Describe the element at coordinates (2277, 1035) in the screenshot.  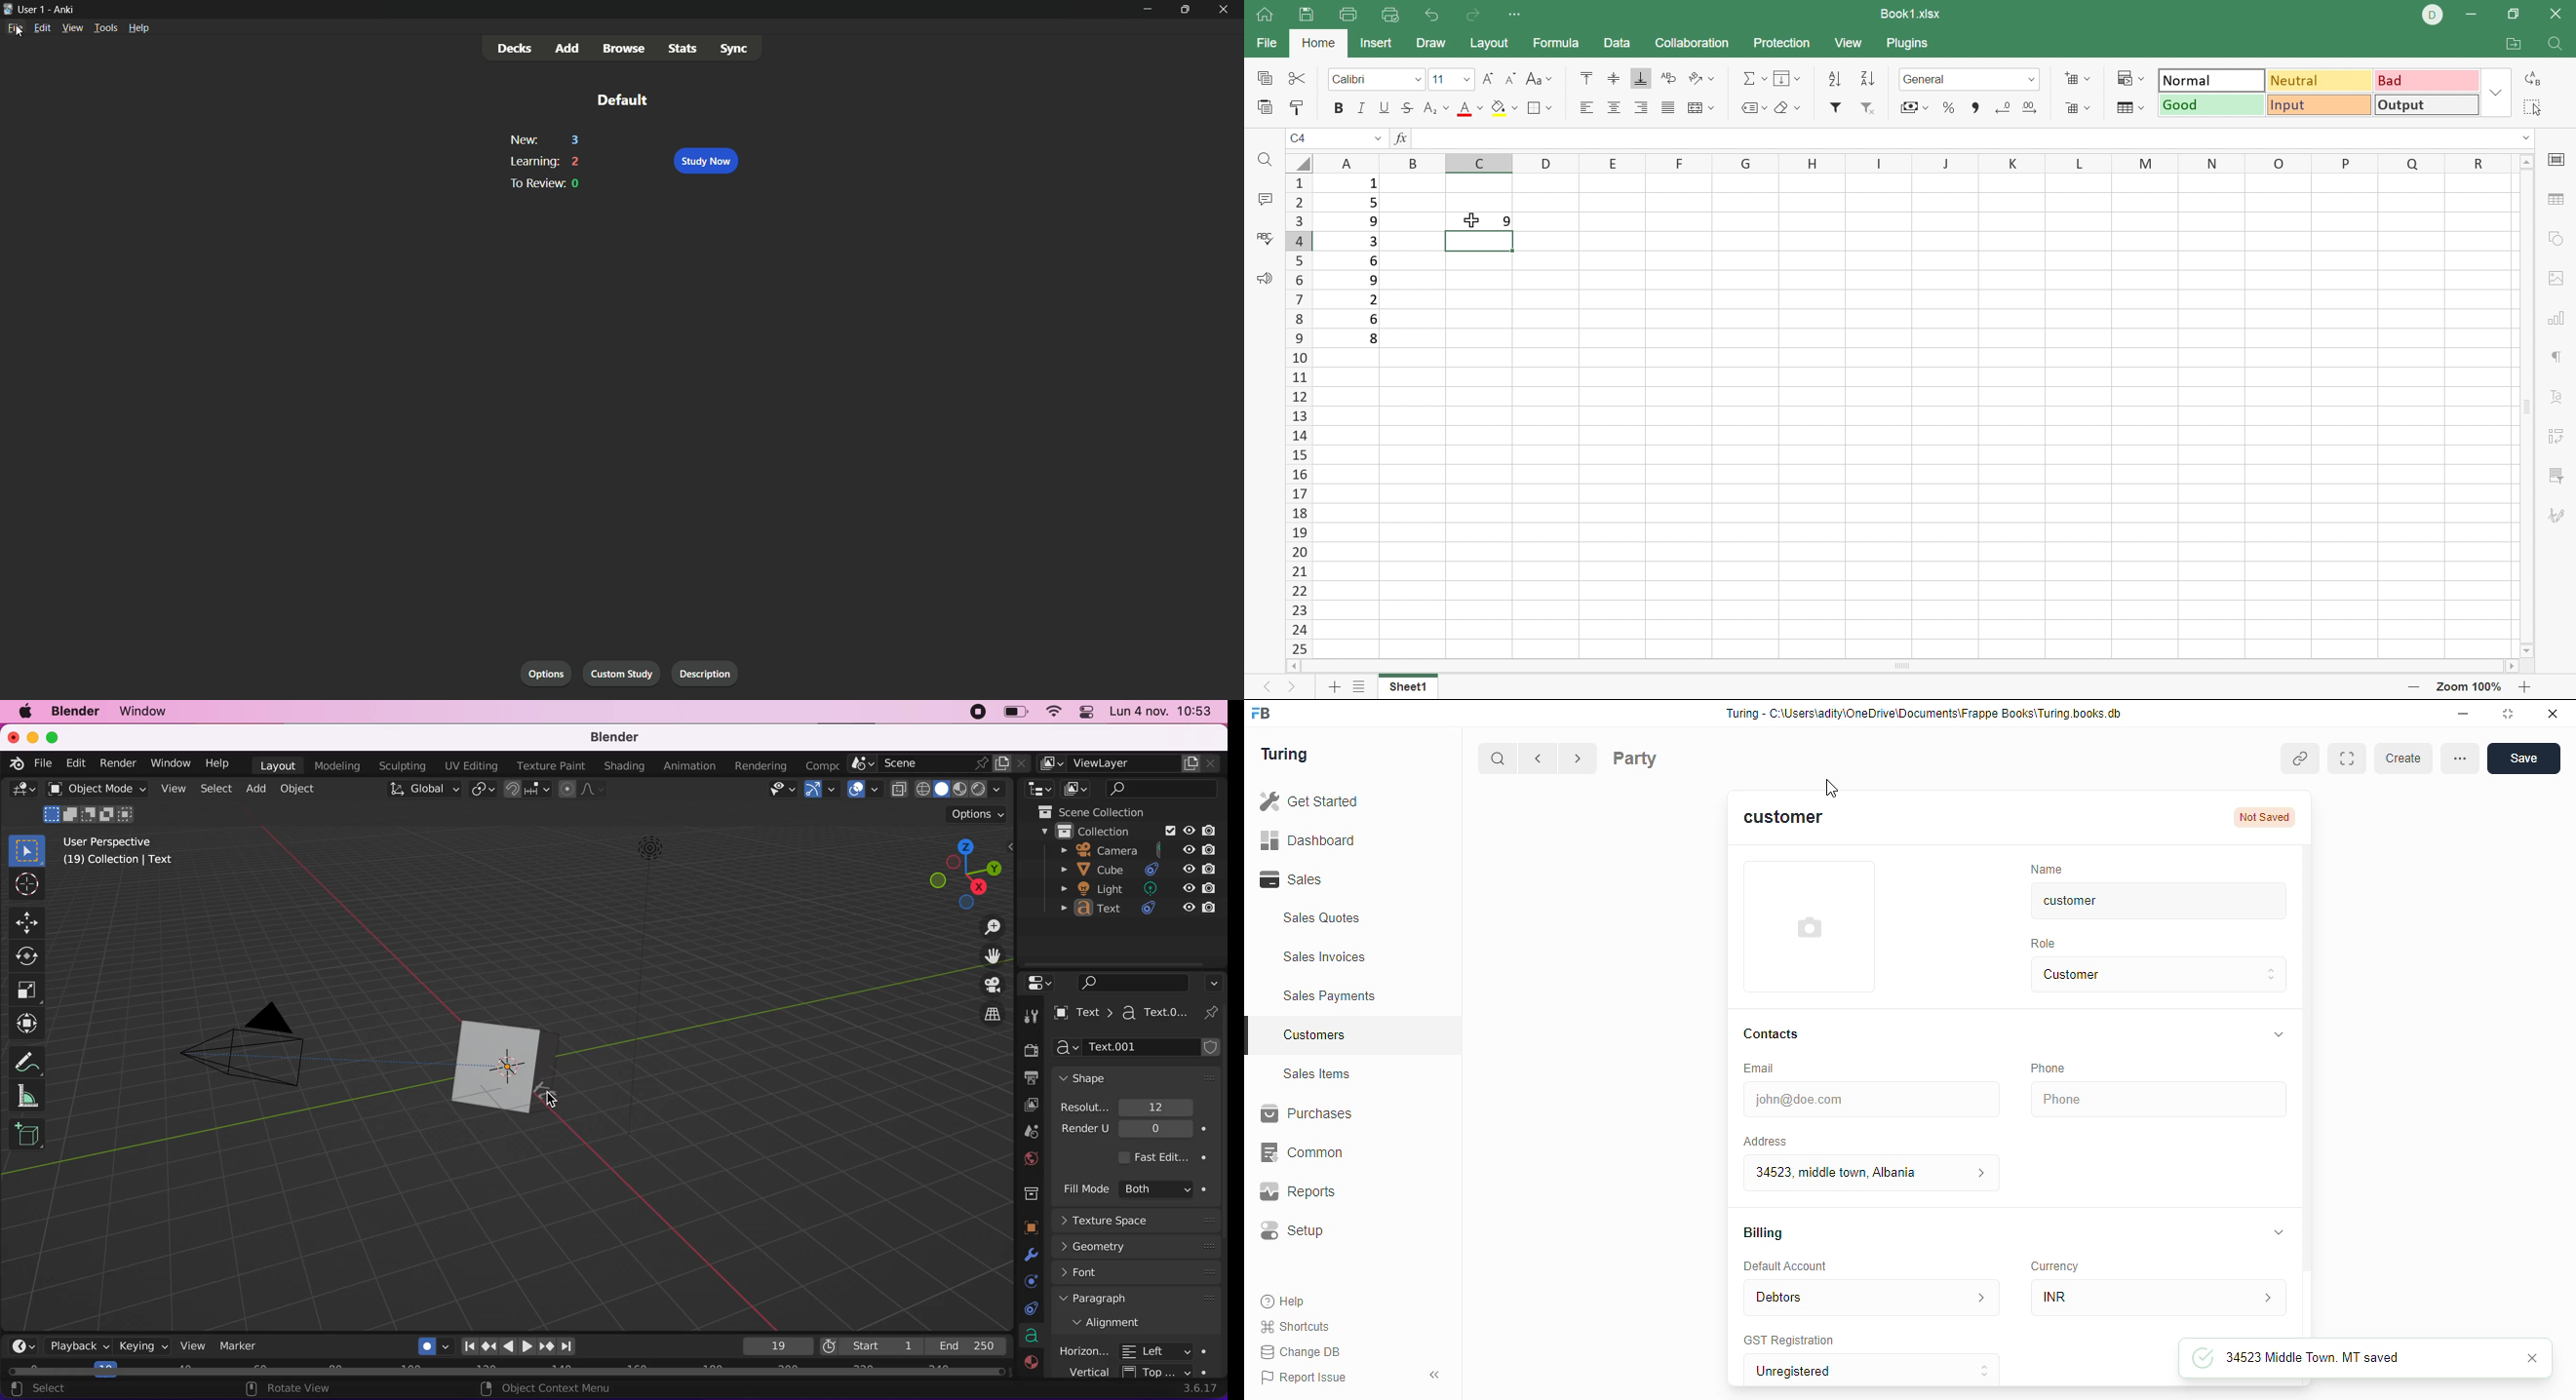
I see `collapse` at that location.